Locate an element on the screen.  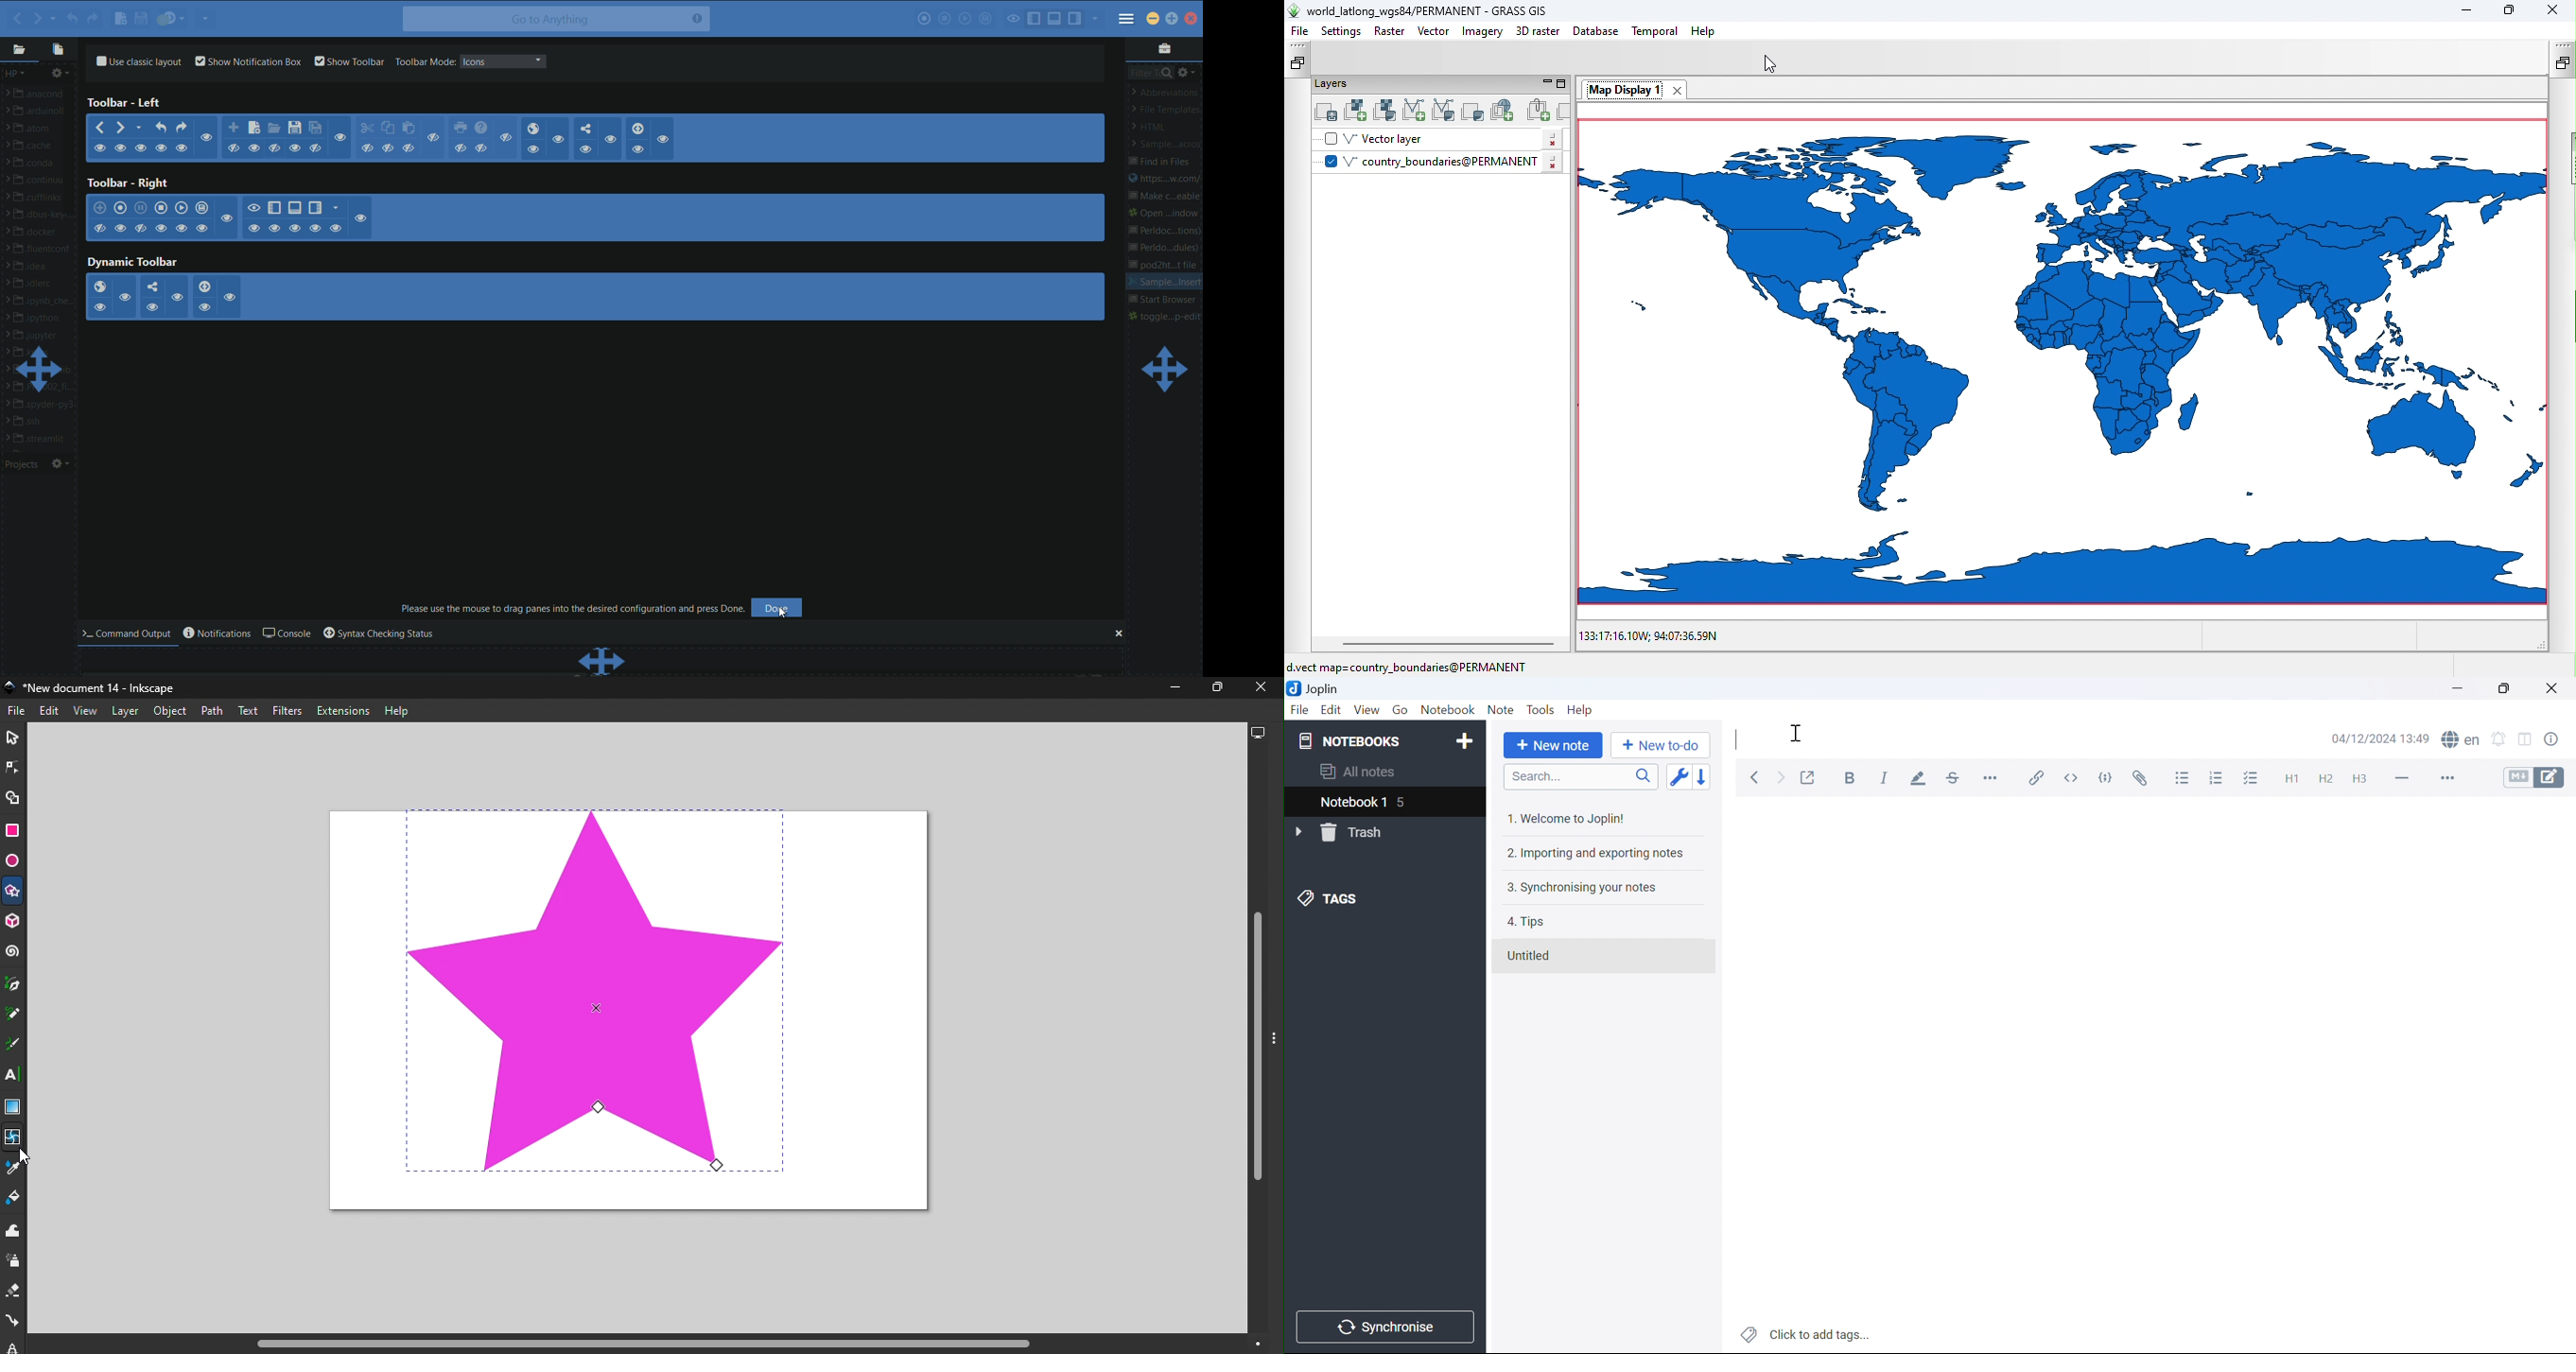
Minimize is located at coordinates (2456, 687).